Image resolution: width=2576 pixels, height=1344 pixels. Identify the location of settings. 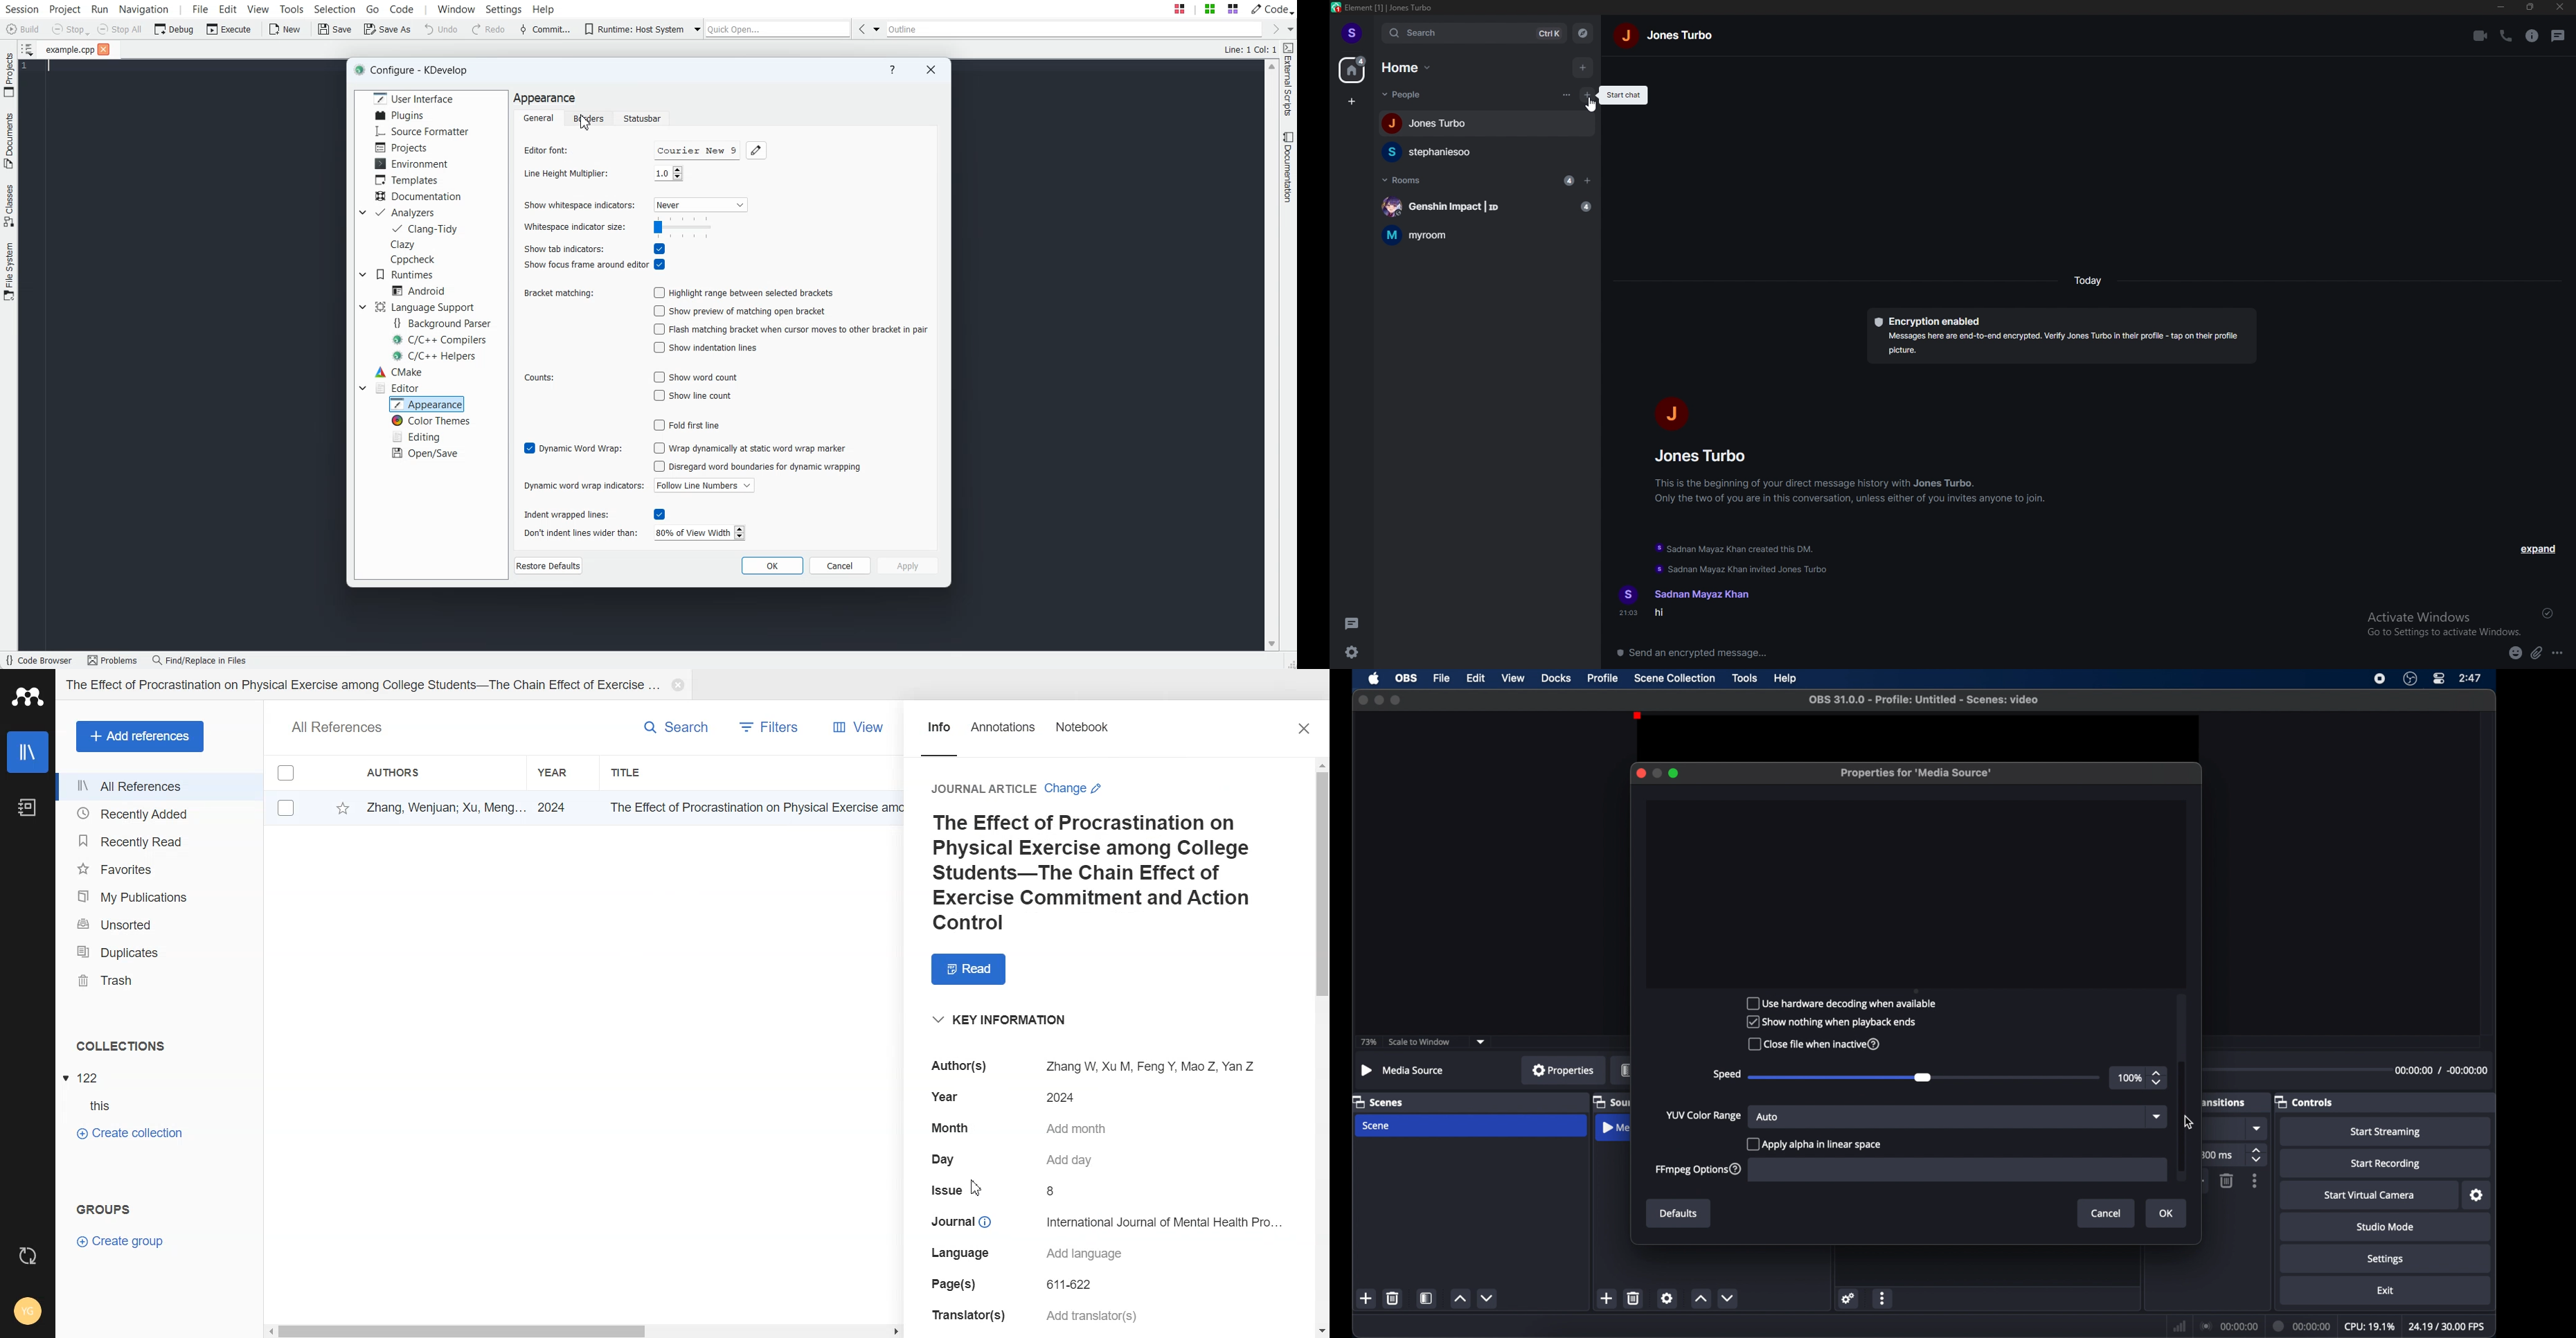
(1667, 1298).